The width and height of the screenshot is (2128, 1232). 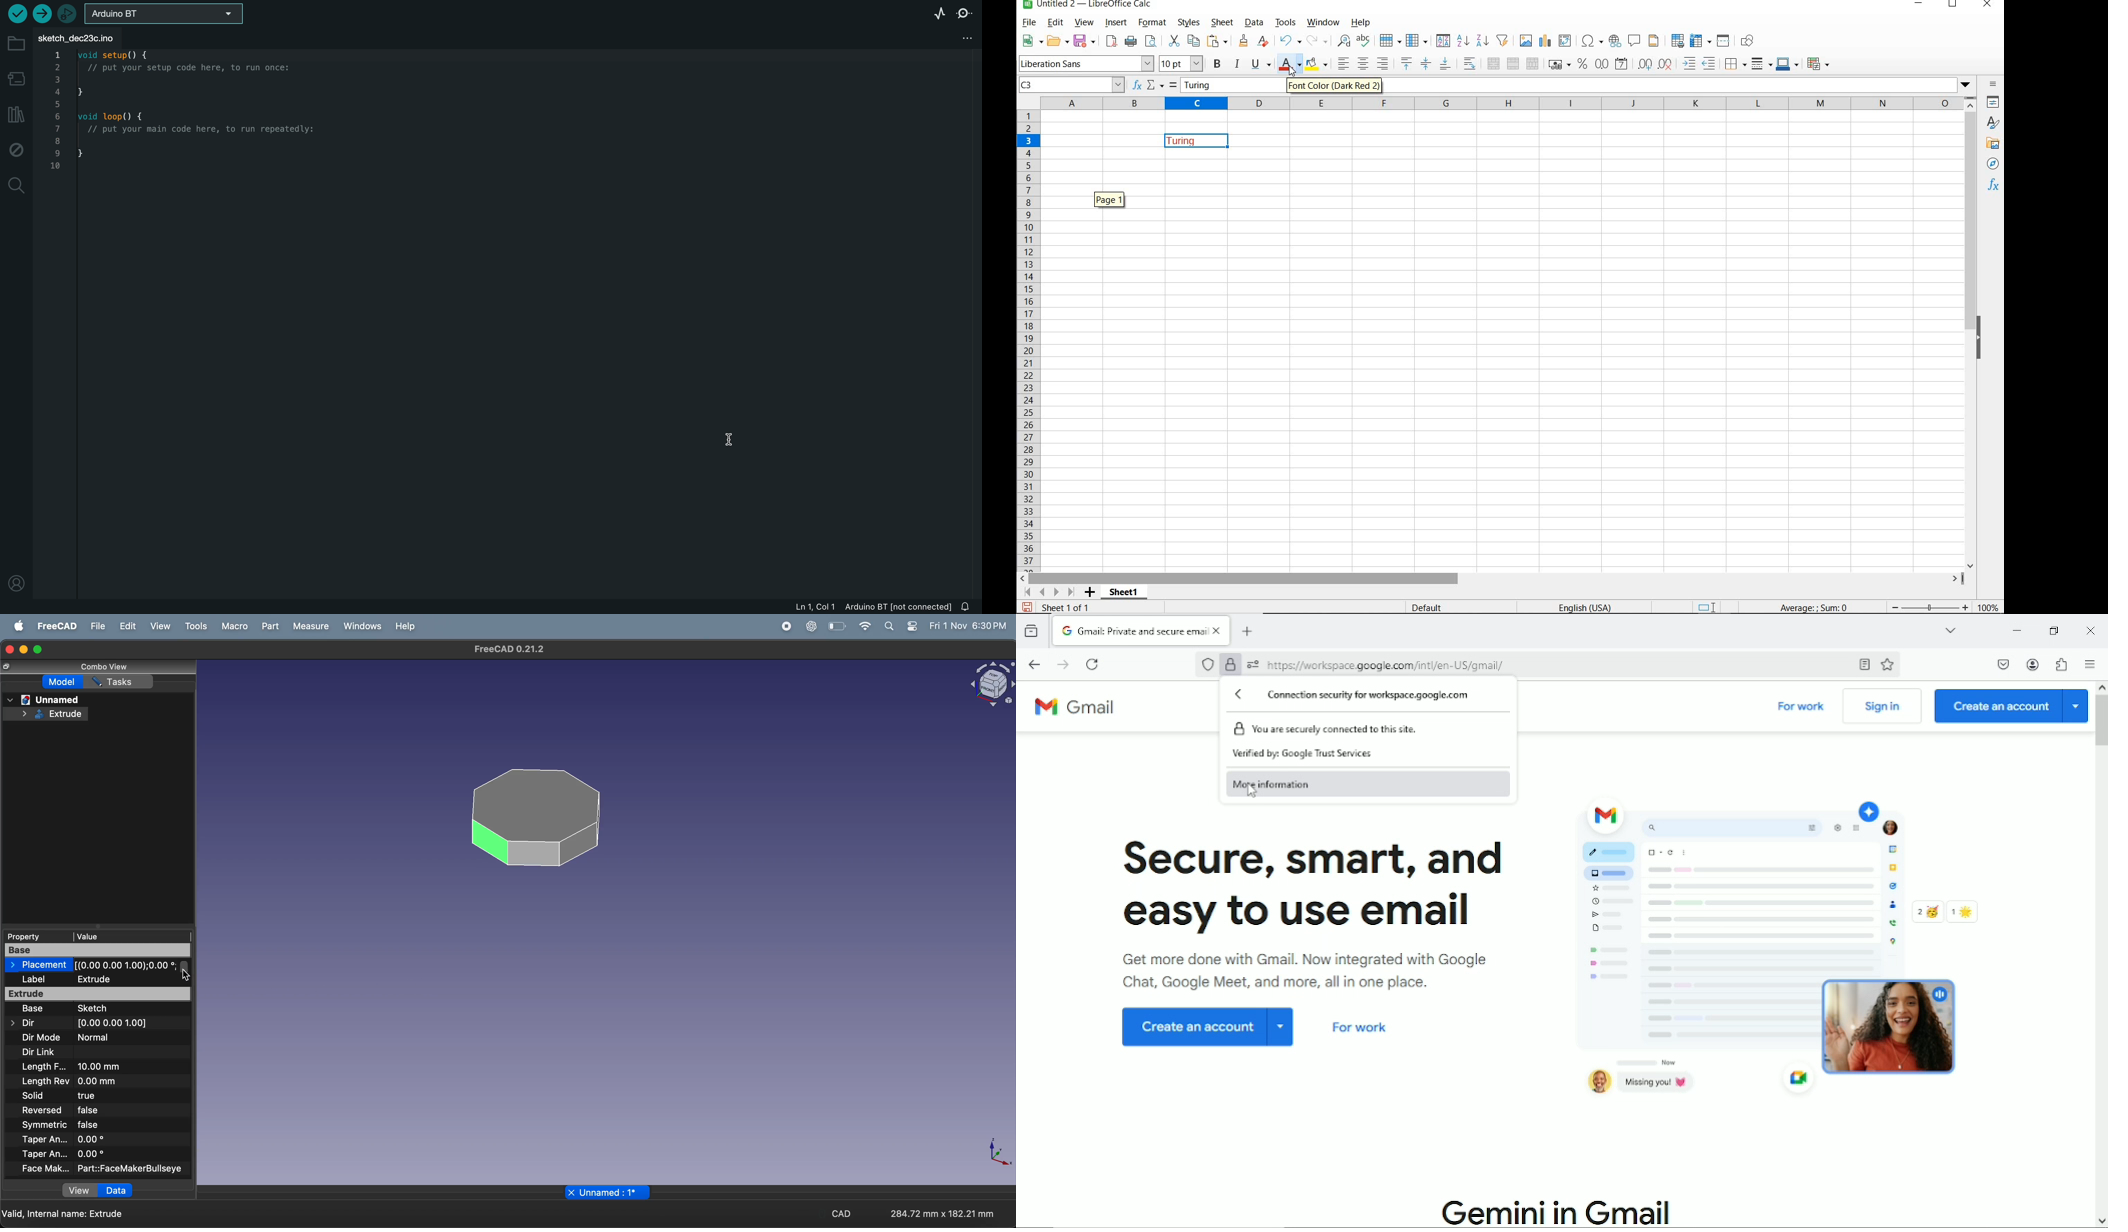 What do you see at coordinates (1364, 64) in the screenshot?
I see `ALIGN CENTER` at bounding box center [1364, 64].